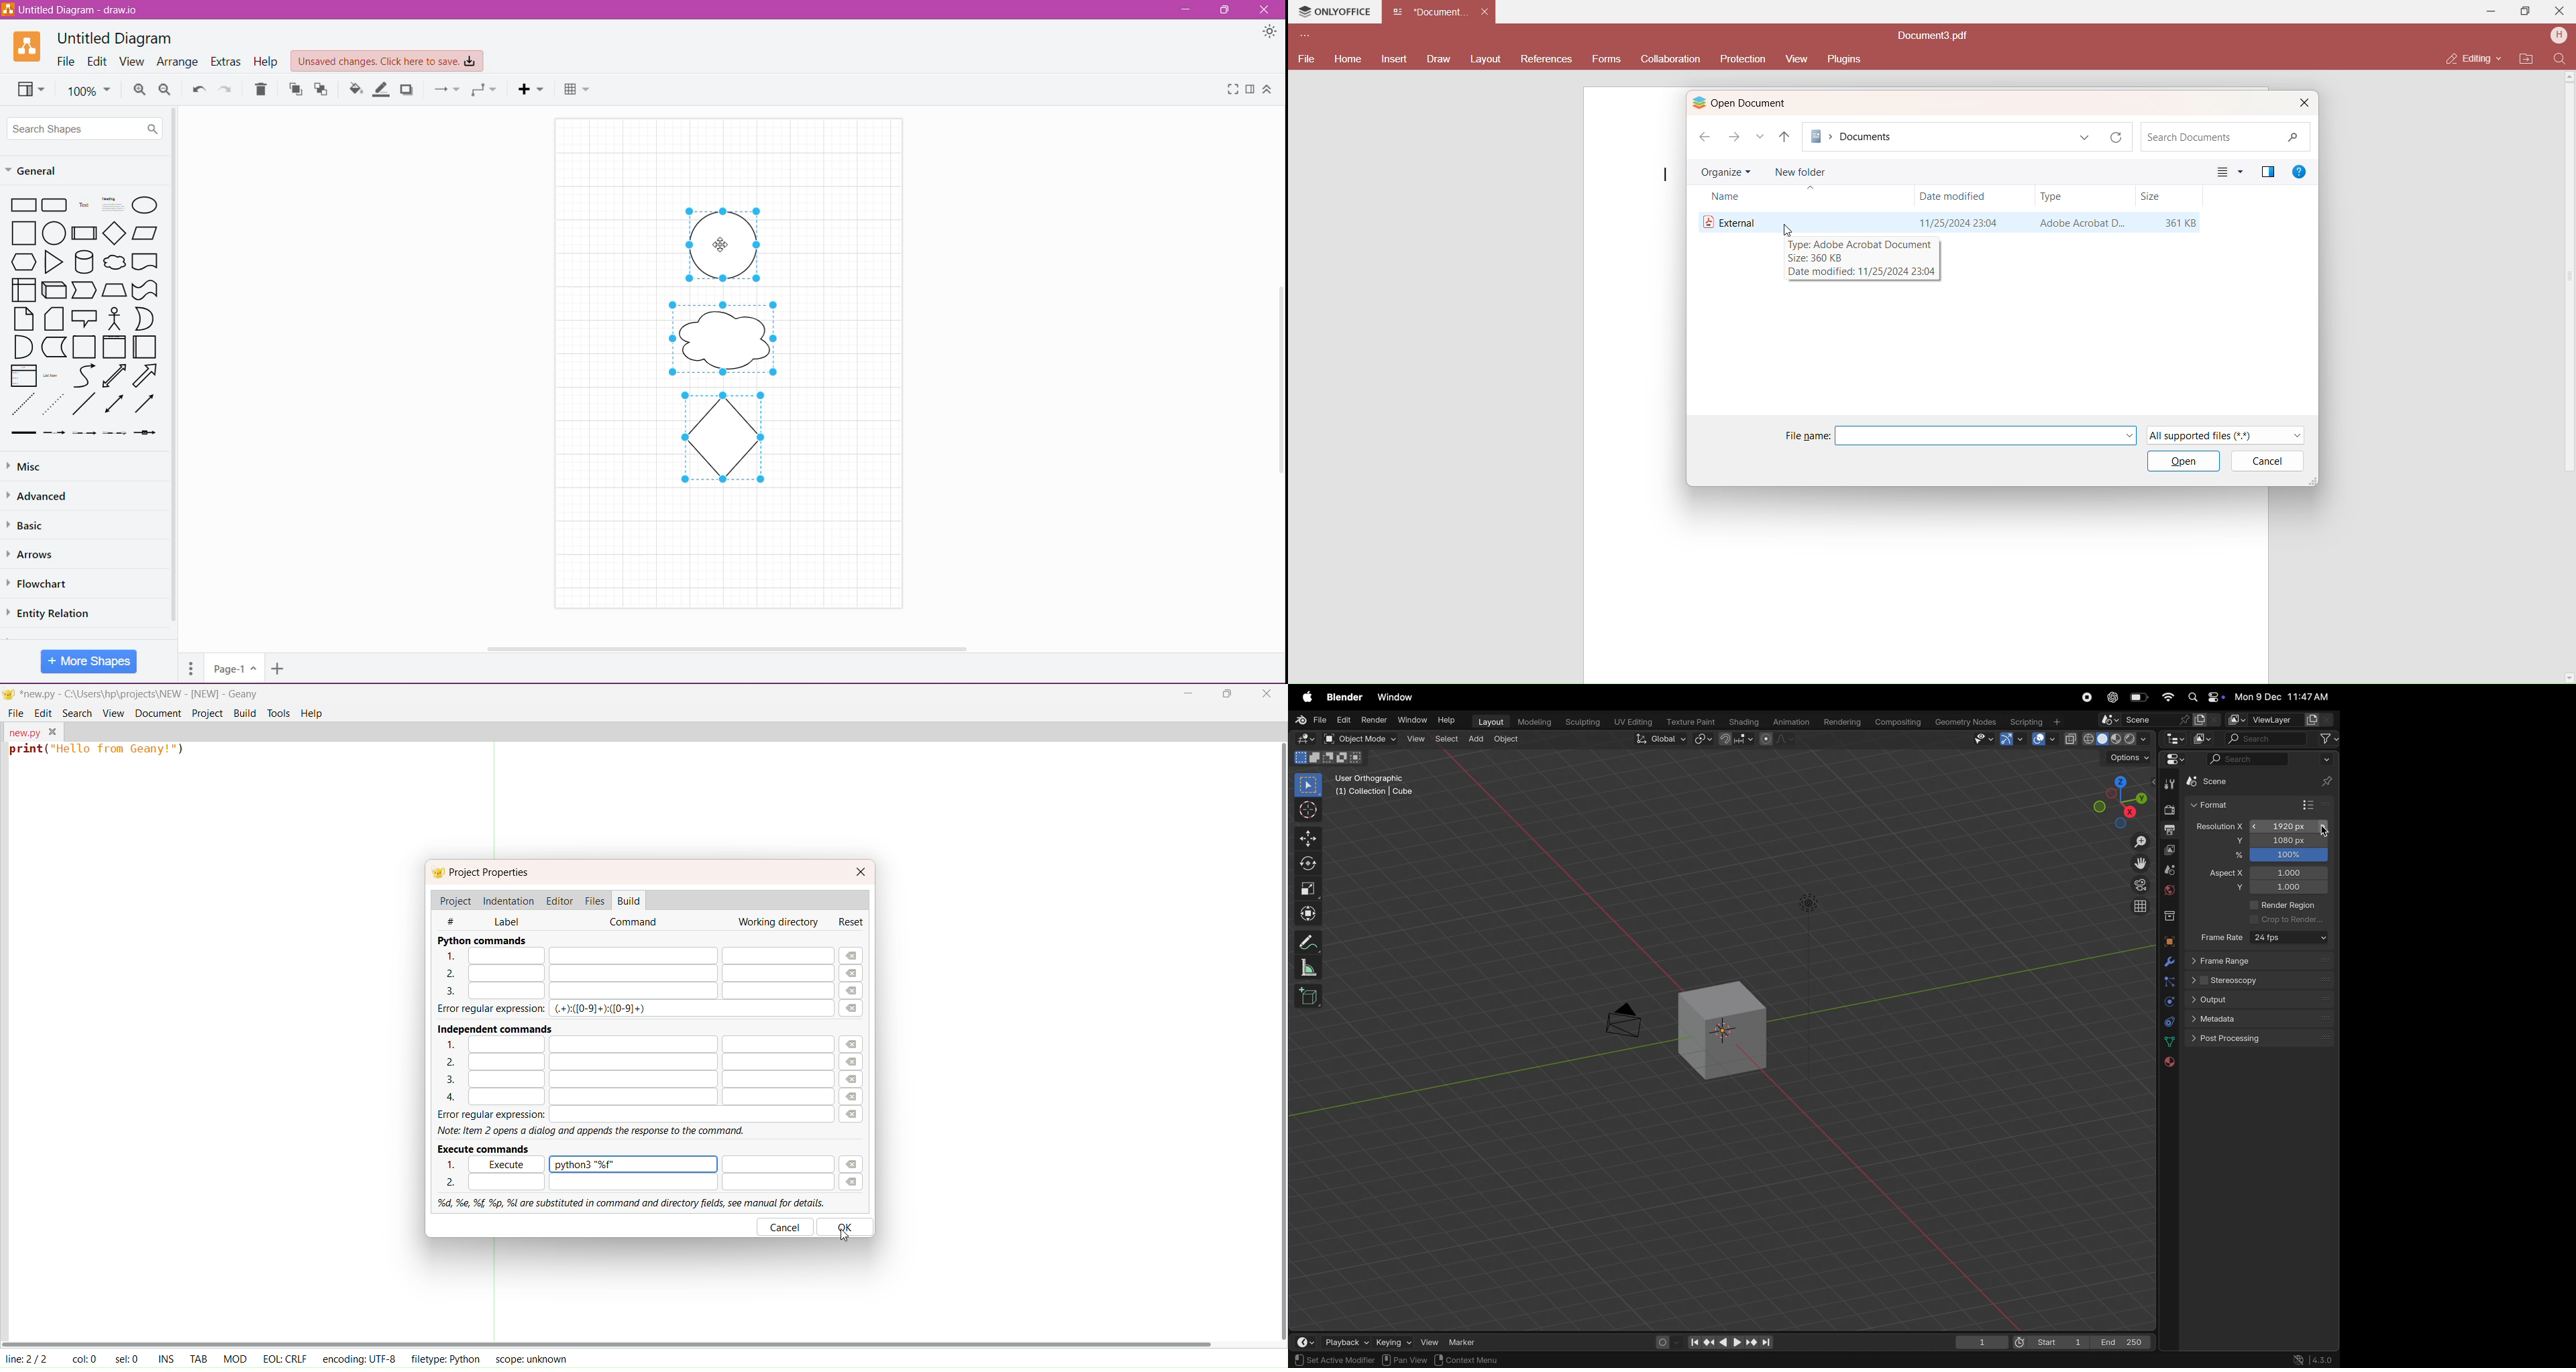  I want to click on EOL CRLF, so click(285, 1357).